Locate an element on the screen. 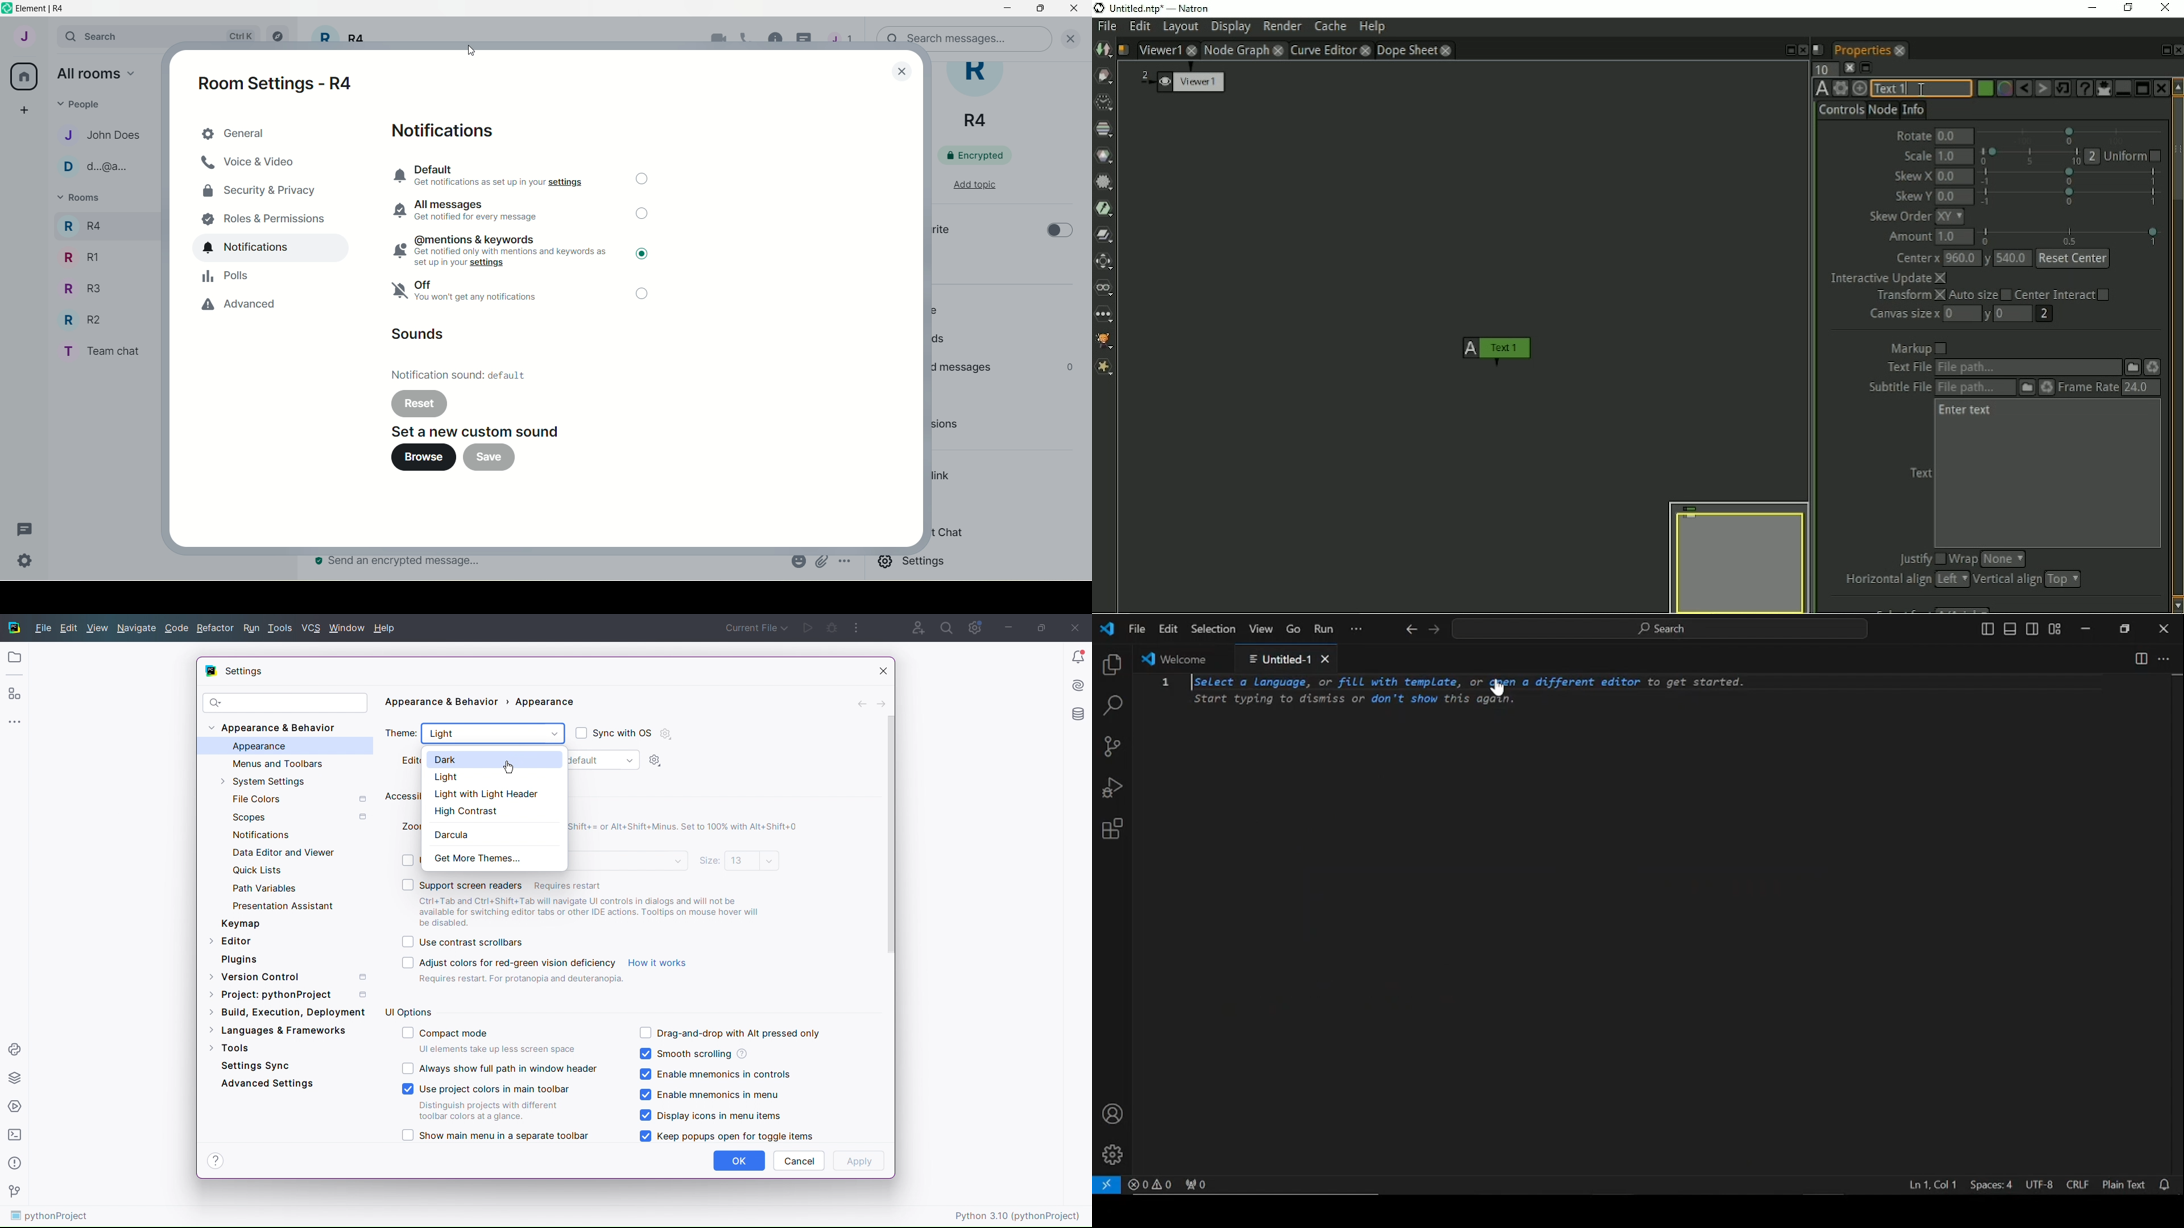 The image size is (2184, 1232). plain text is located at coordinates (2124, 1186).